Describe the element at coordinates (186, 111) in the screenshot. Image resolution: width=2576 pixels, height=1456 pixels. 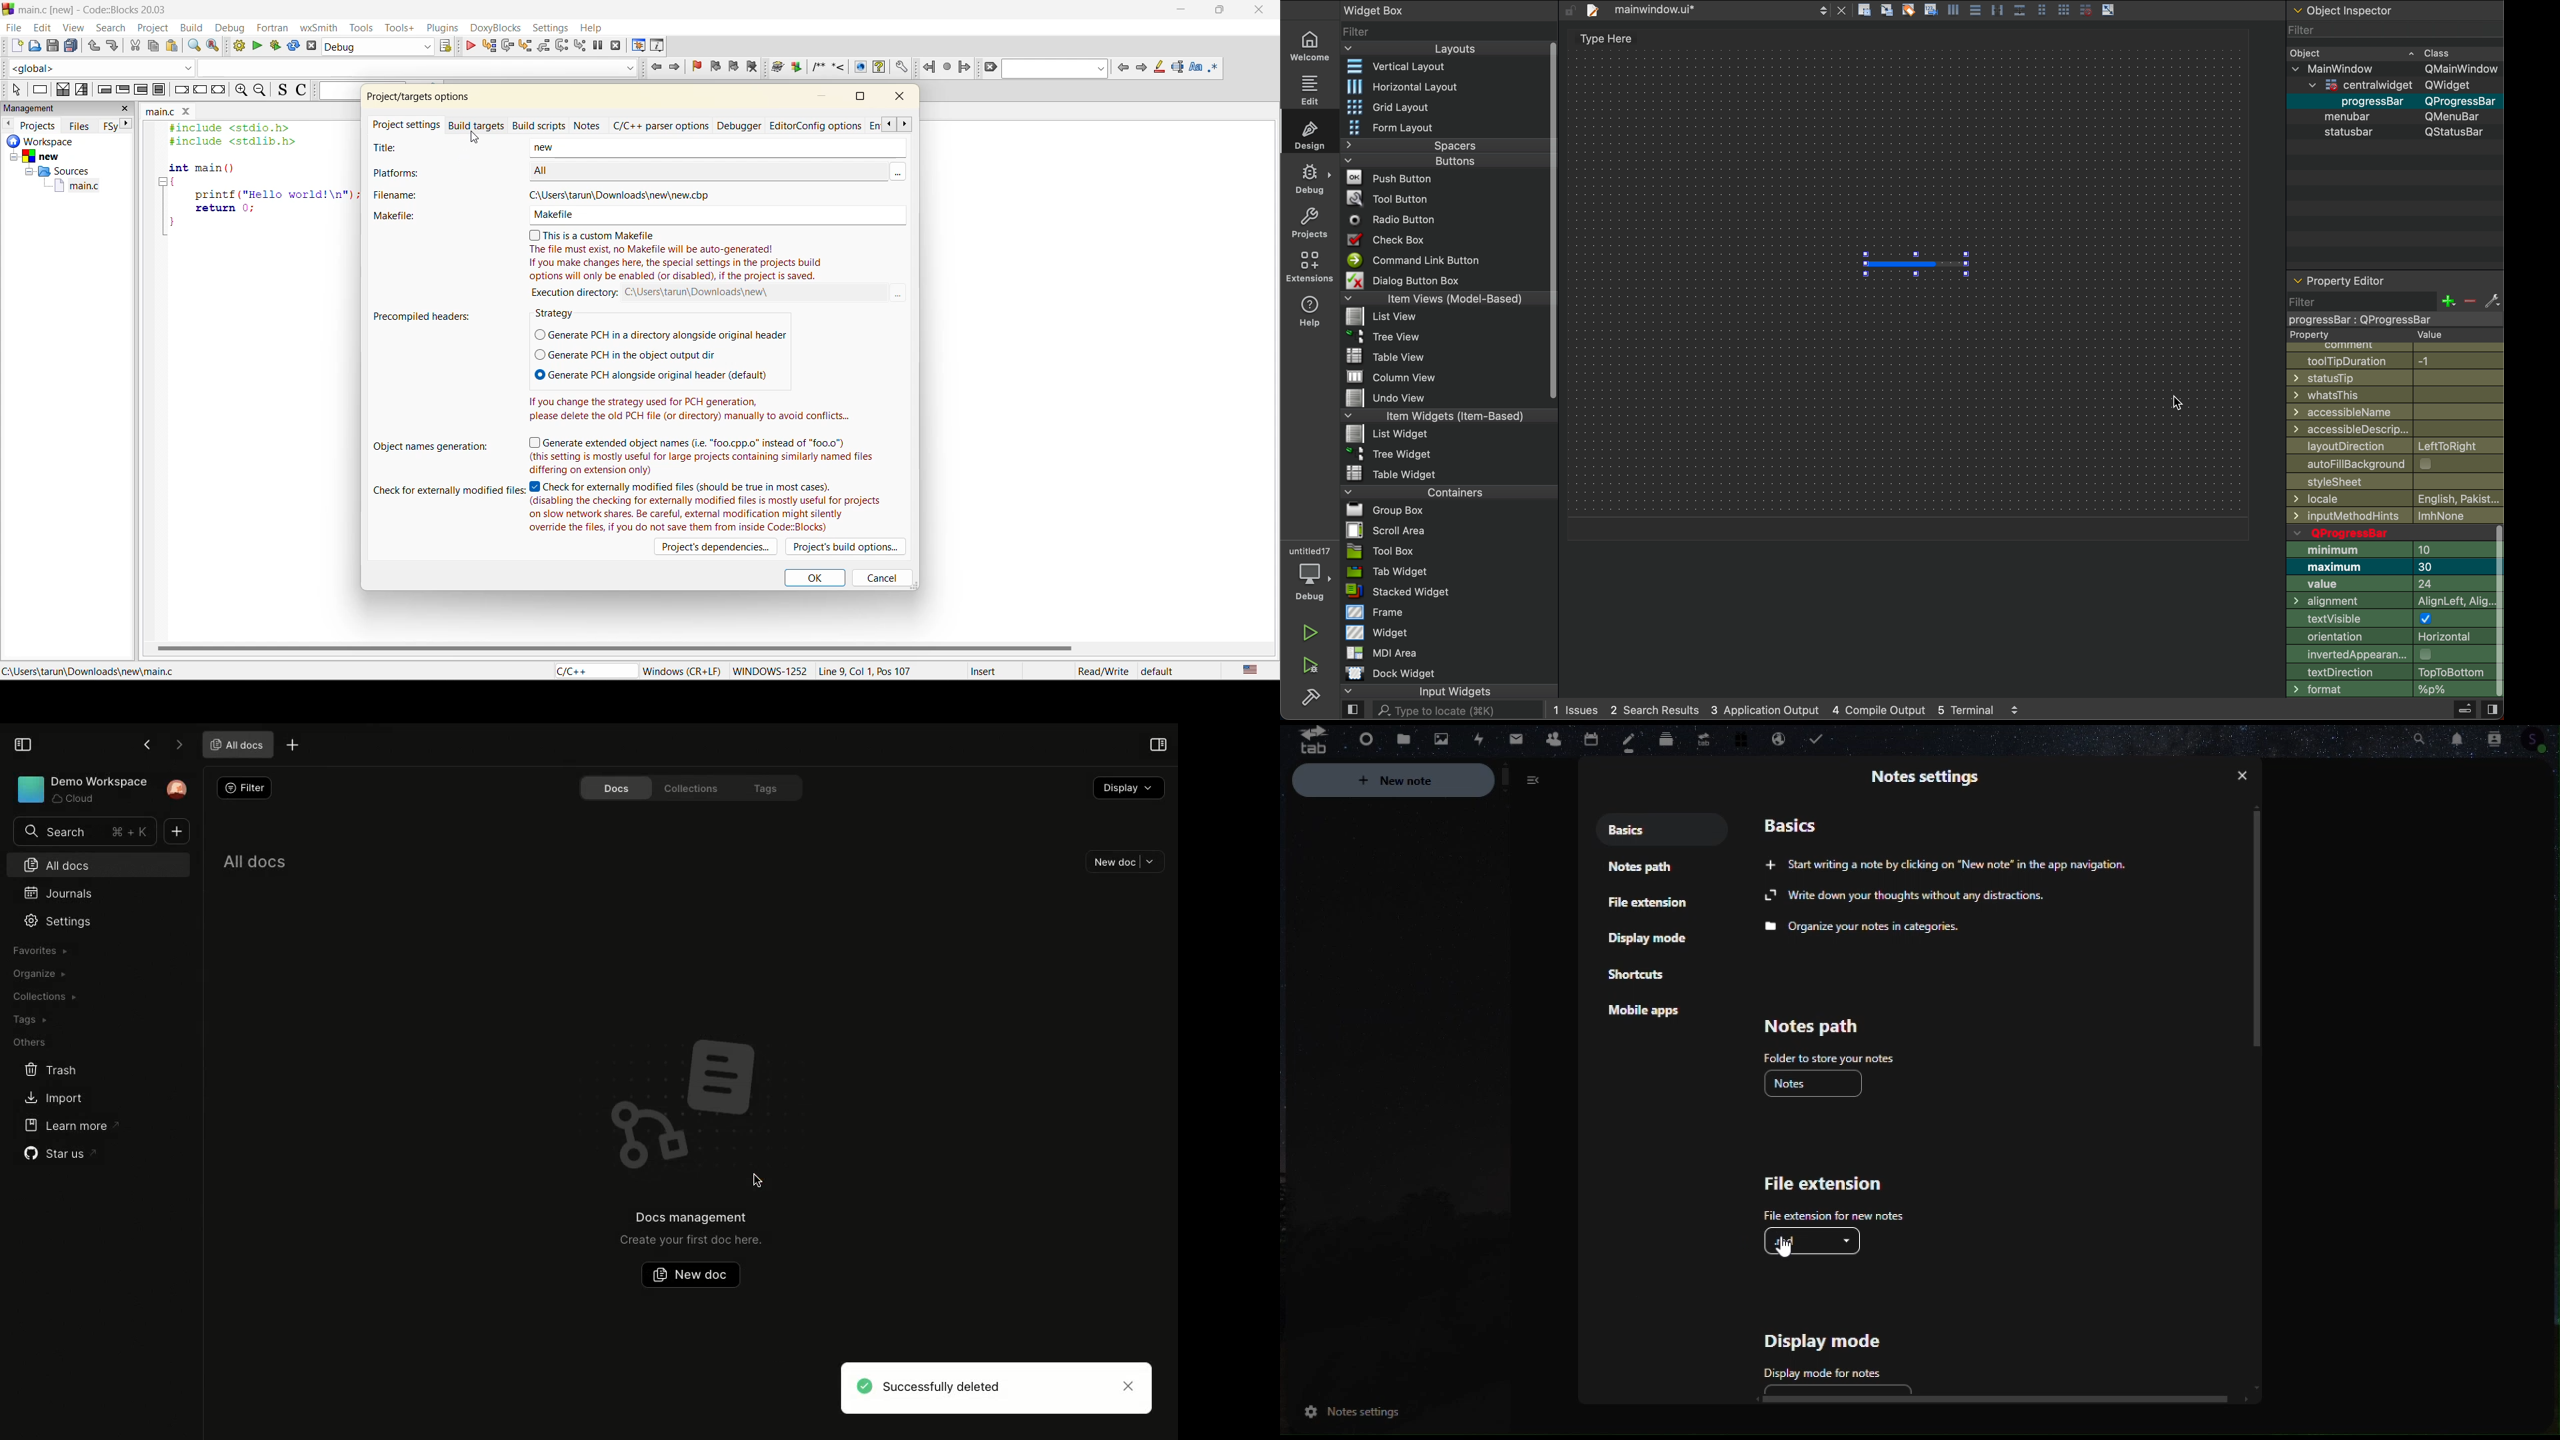
I see `close` at that location.